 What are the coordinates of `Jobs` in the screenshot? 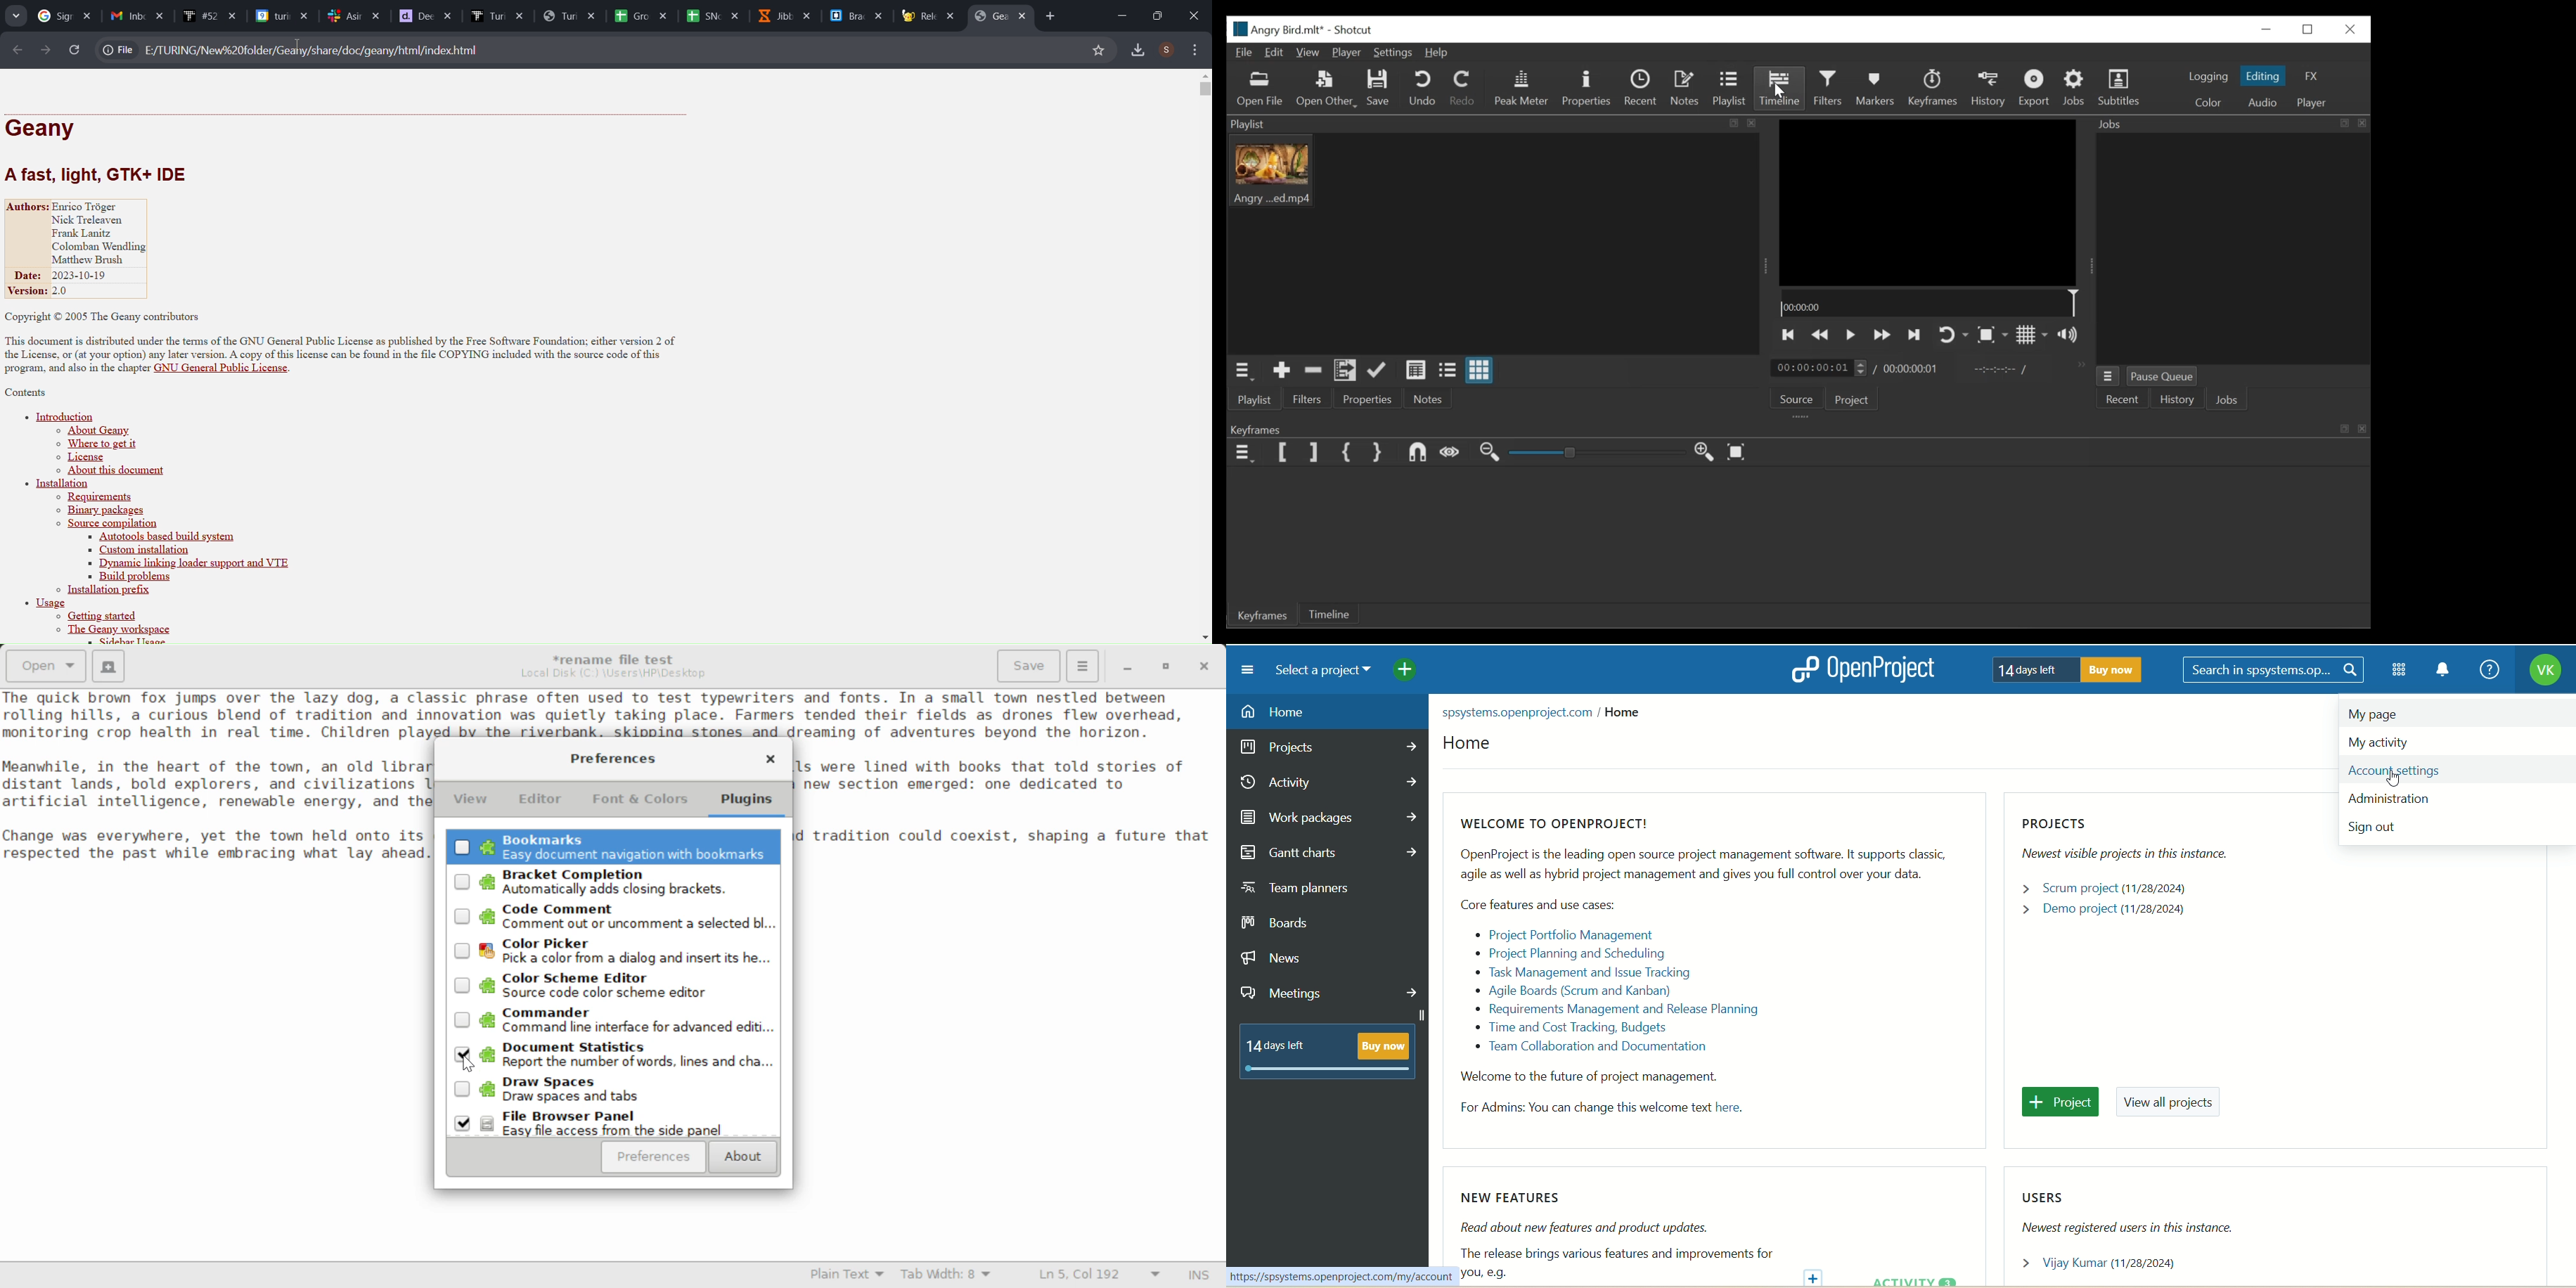 It's located at (2227, 398).